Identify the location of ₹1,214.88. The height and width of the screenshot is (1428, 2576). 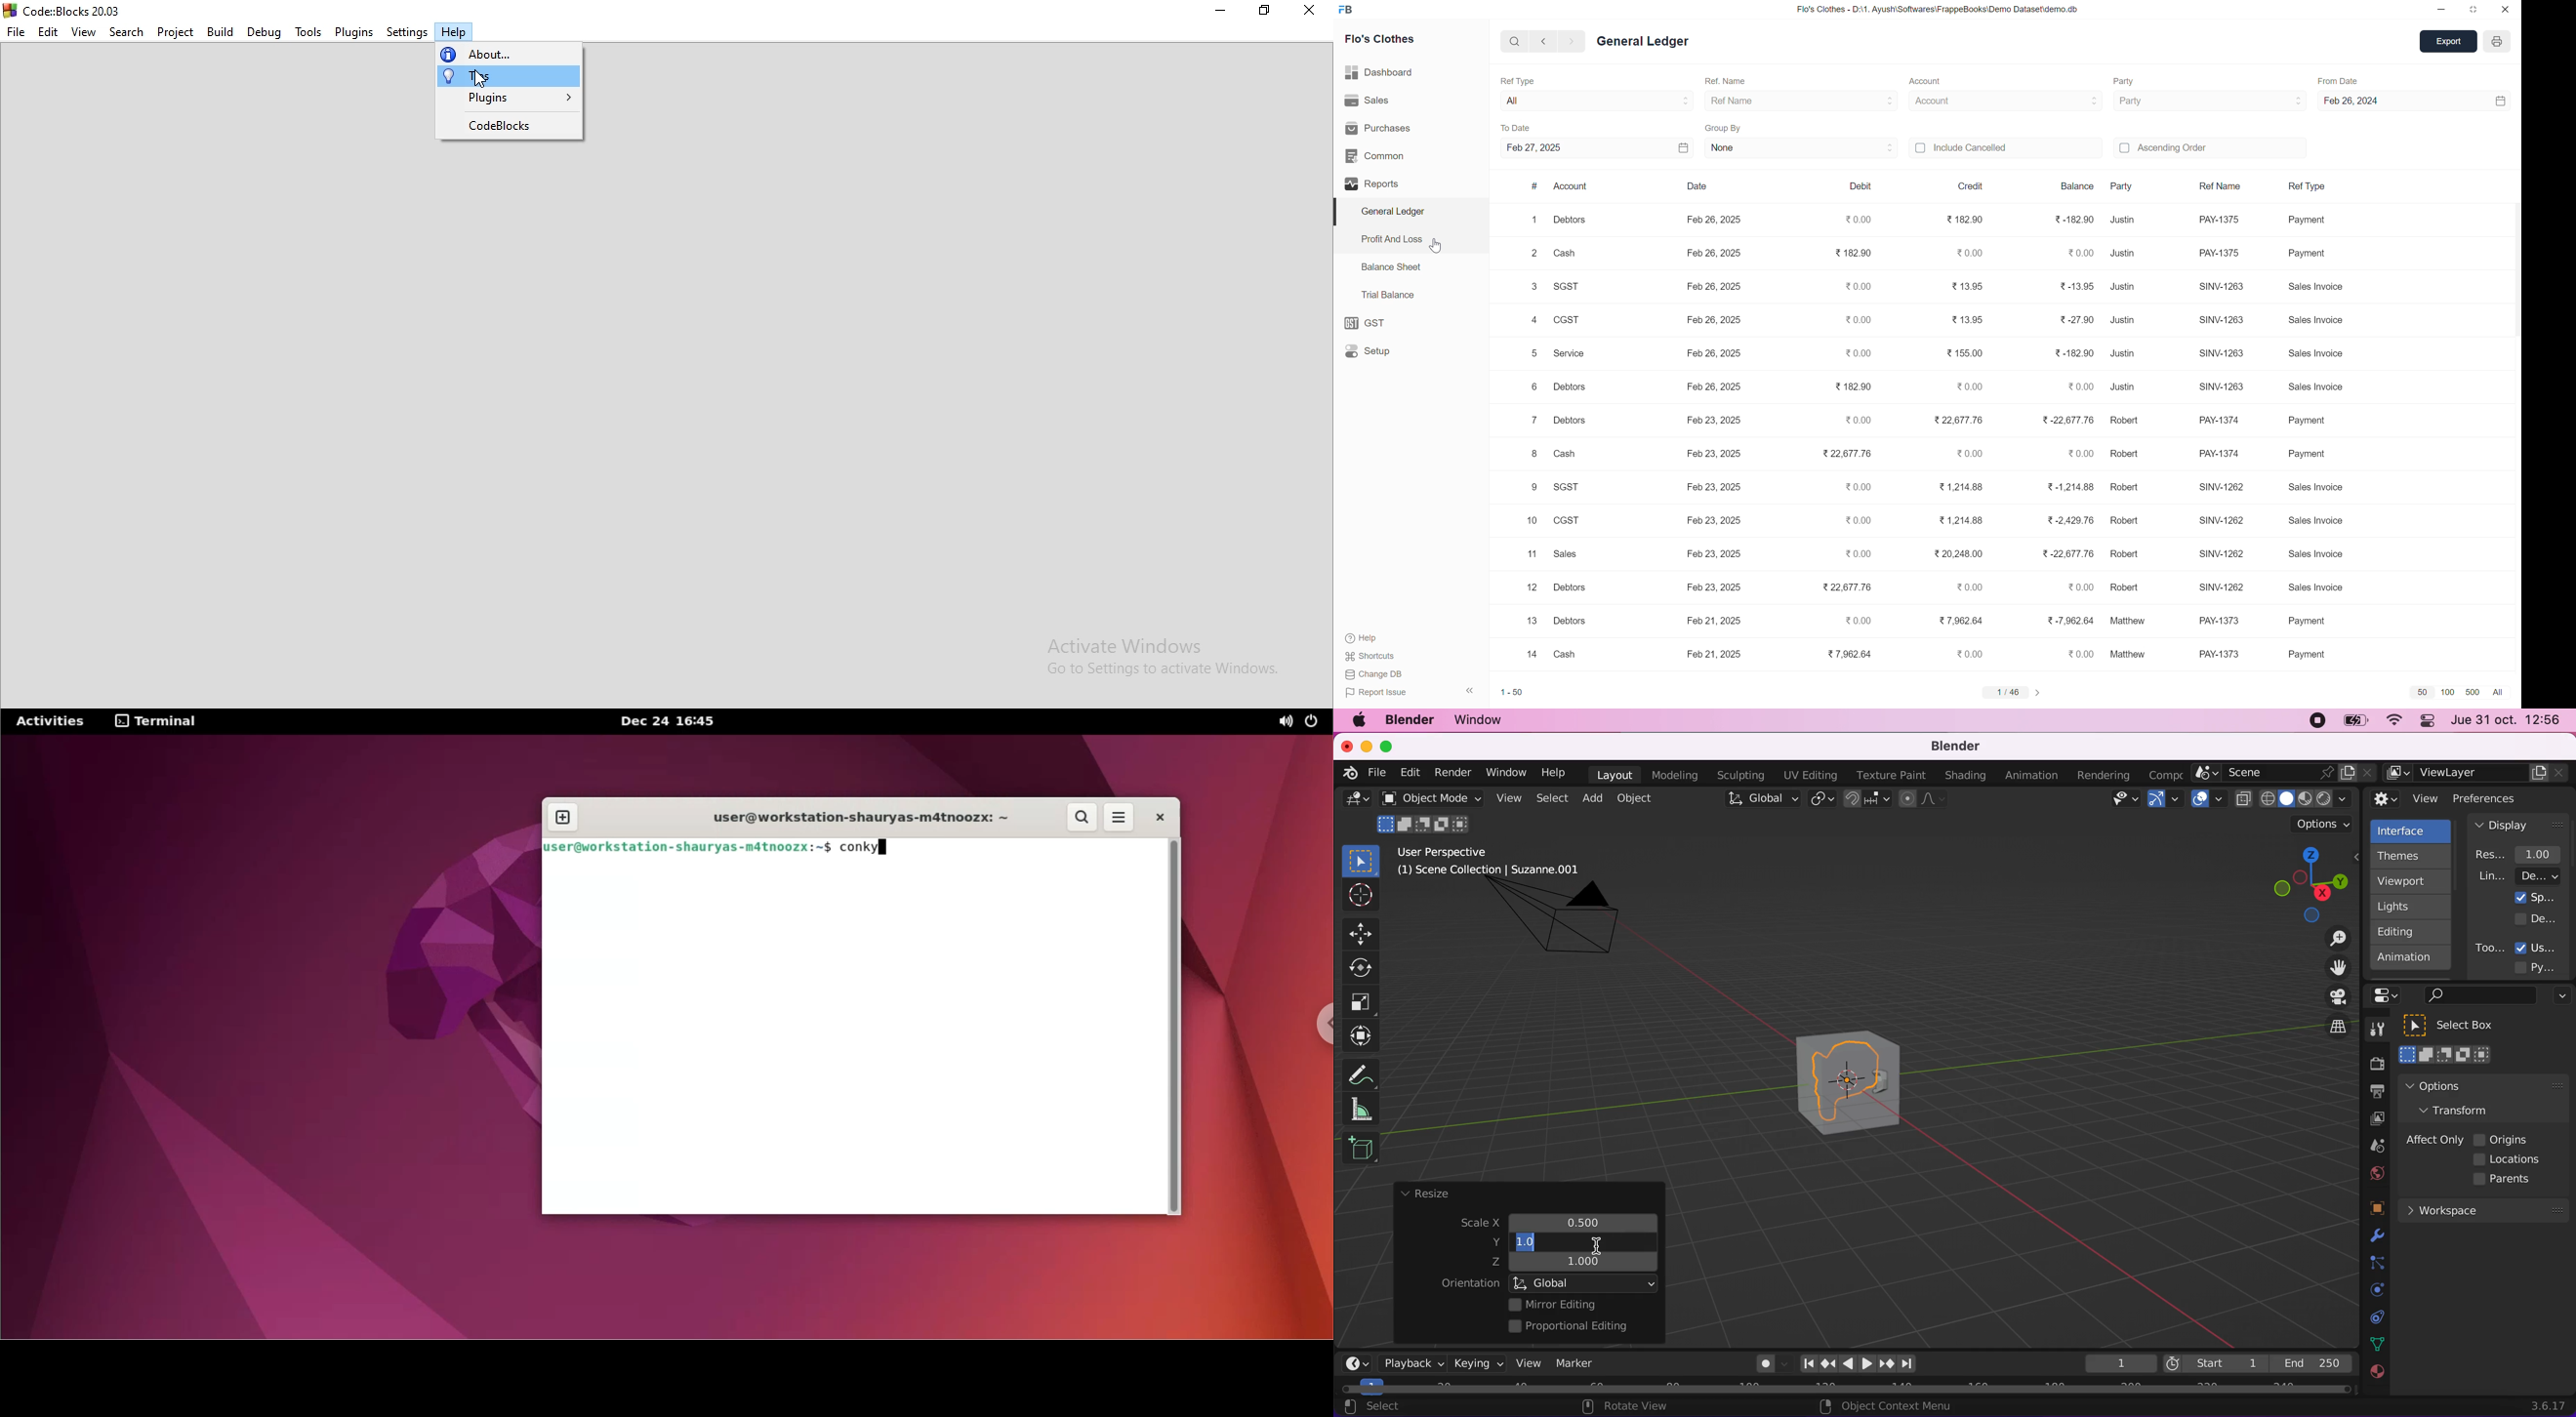
(1965, 521).